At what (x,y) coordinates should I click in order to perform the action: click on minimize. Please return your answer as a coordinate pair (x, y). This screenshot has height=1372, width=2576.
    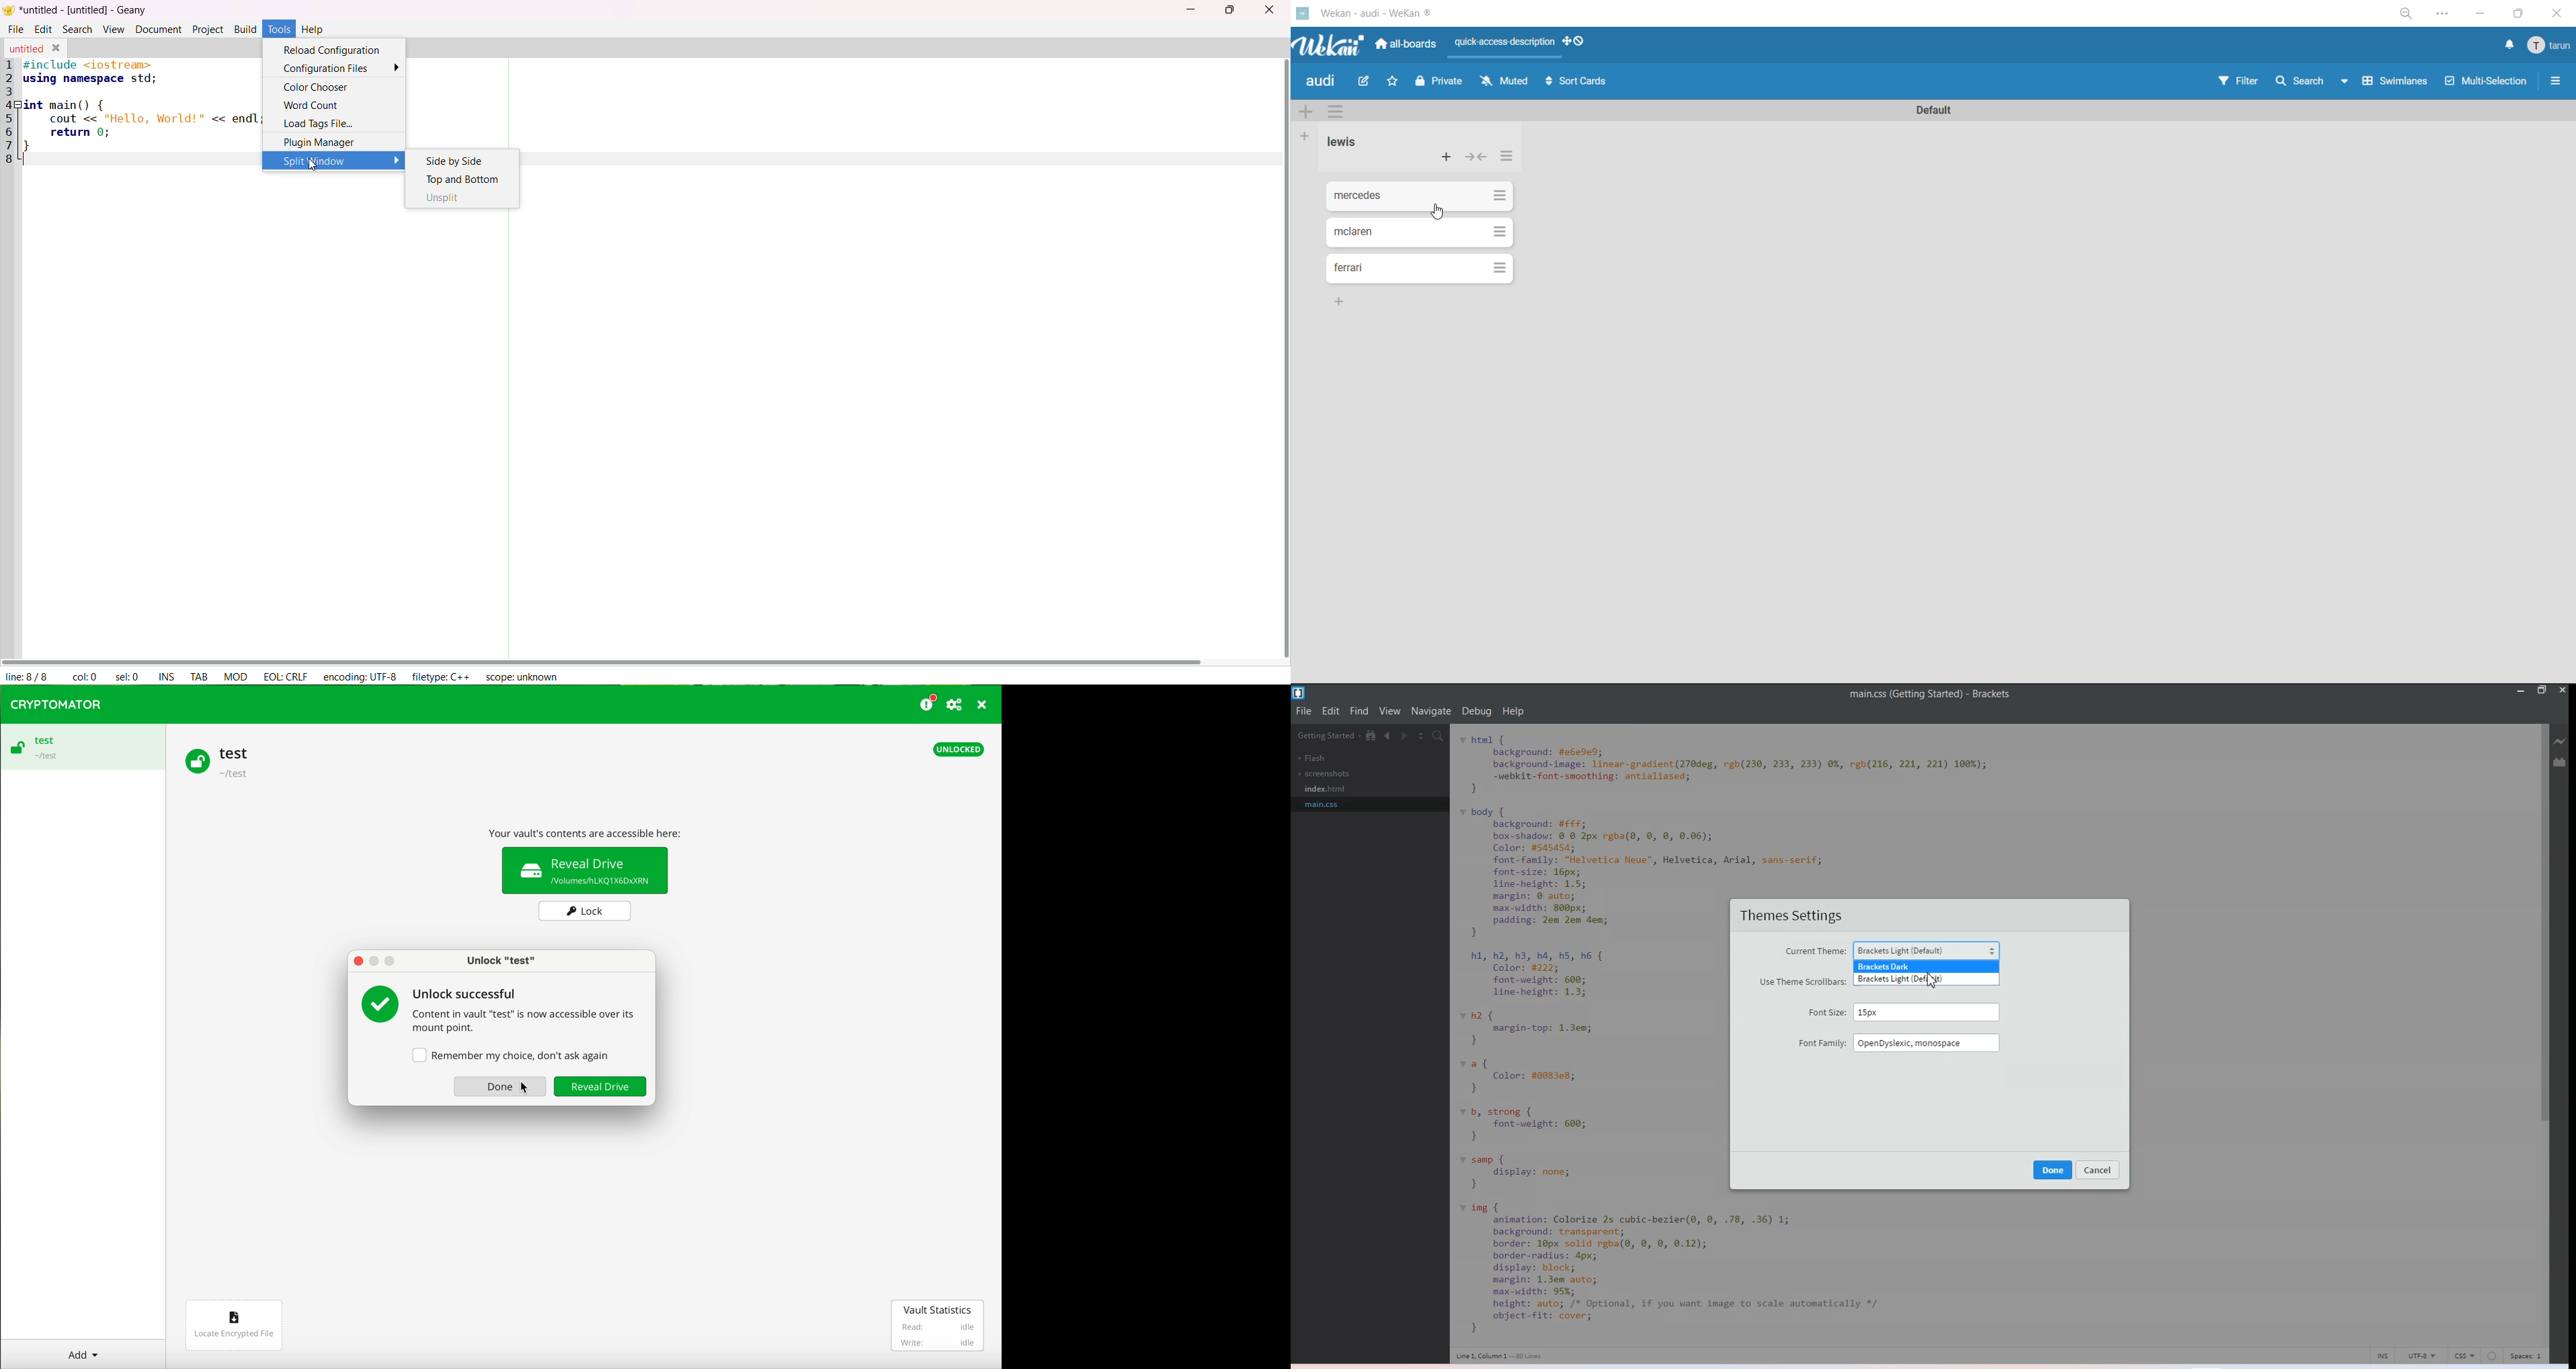
    Looking at the image, I should click on (1188, 11).